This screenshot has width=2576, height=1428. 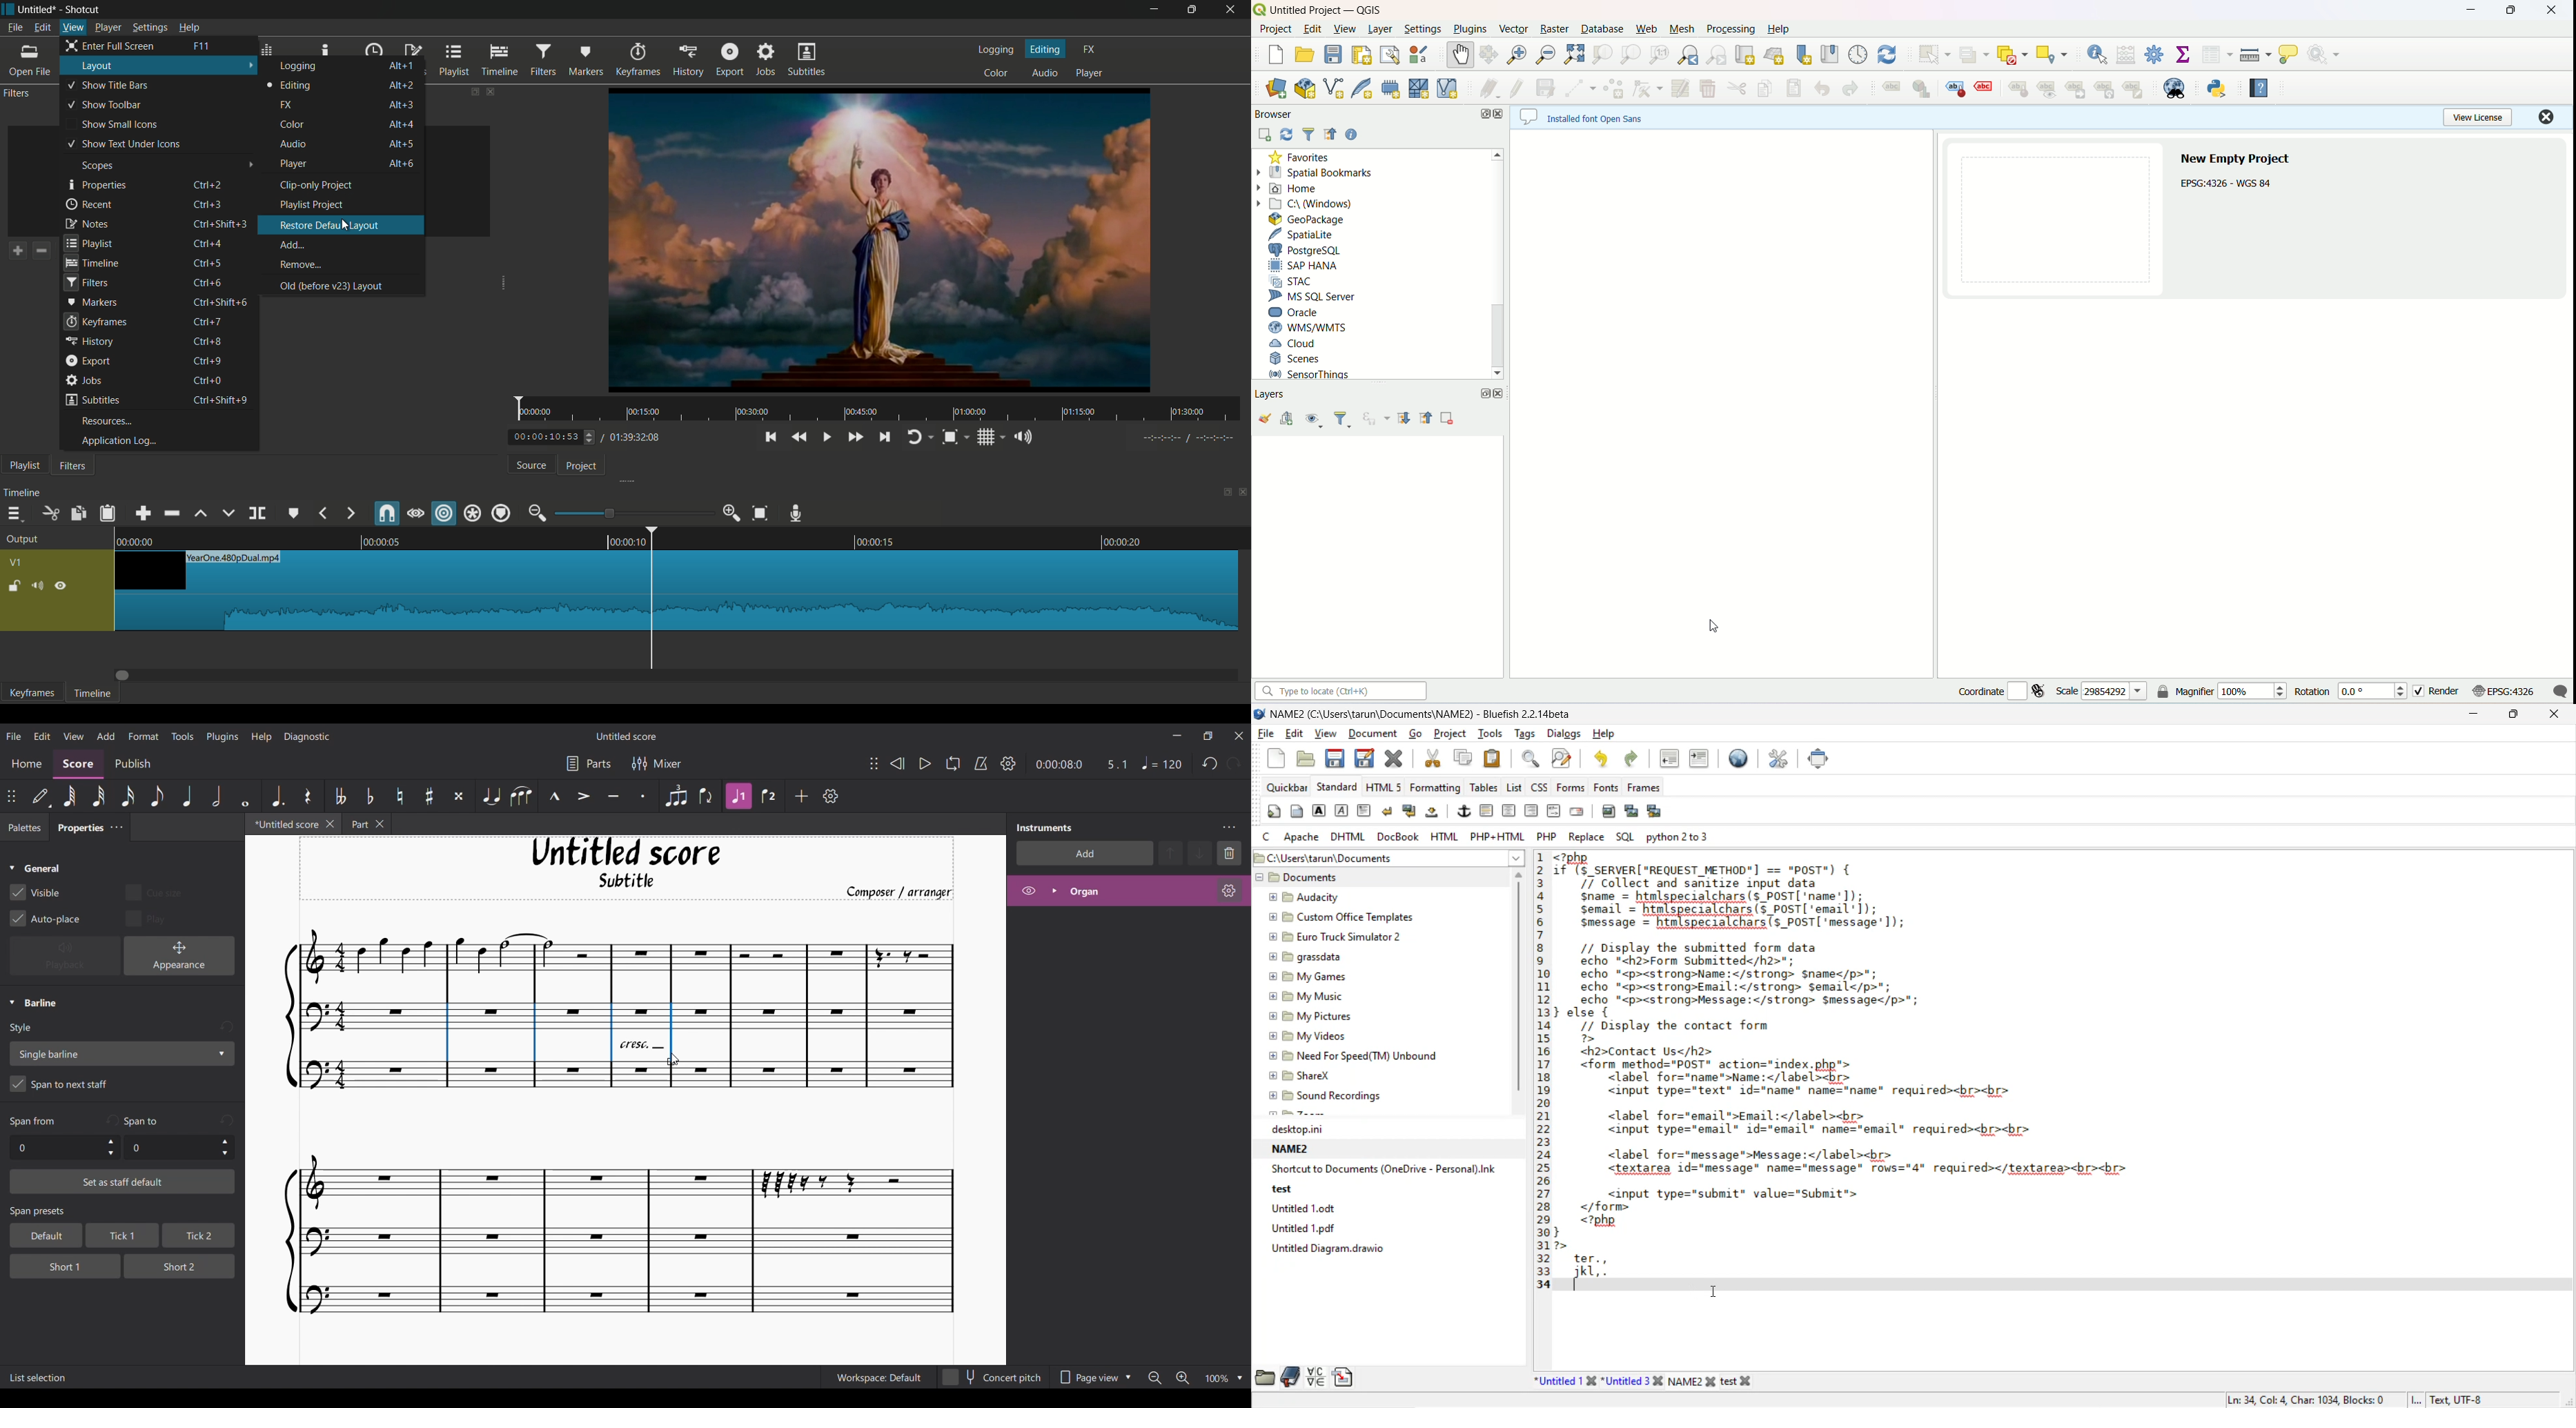 What do you see at coordinates (225, 1148) in the screenshot?
I see `Increase/Decrease Span to` at bounding box center [225, 1148].